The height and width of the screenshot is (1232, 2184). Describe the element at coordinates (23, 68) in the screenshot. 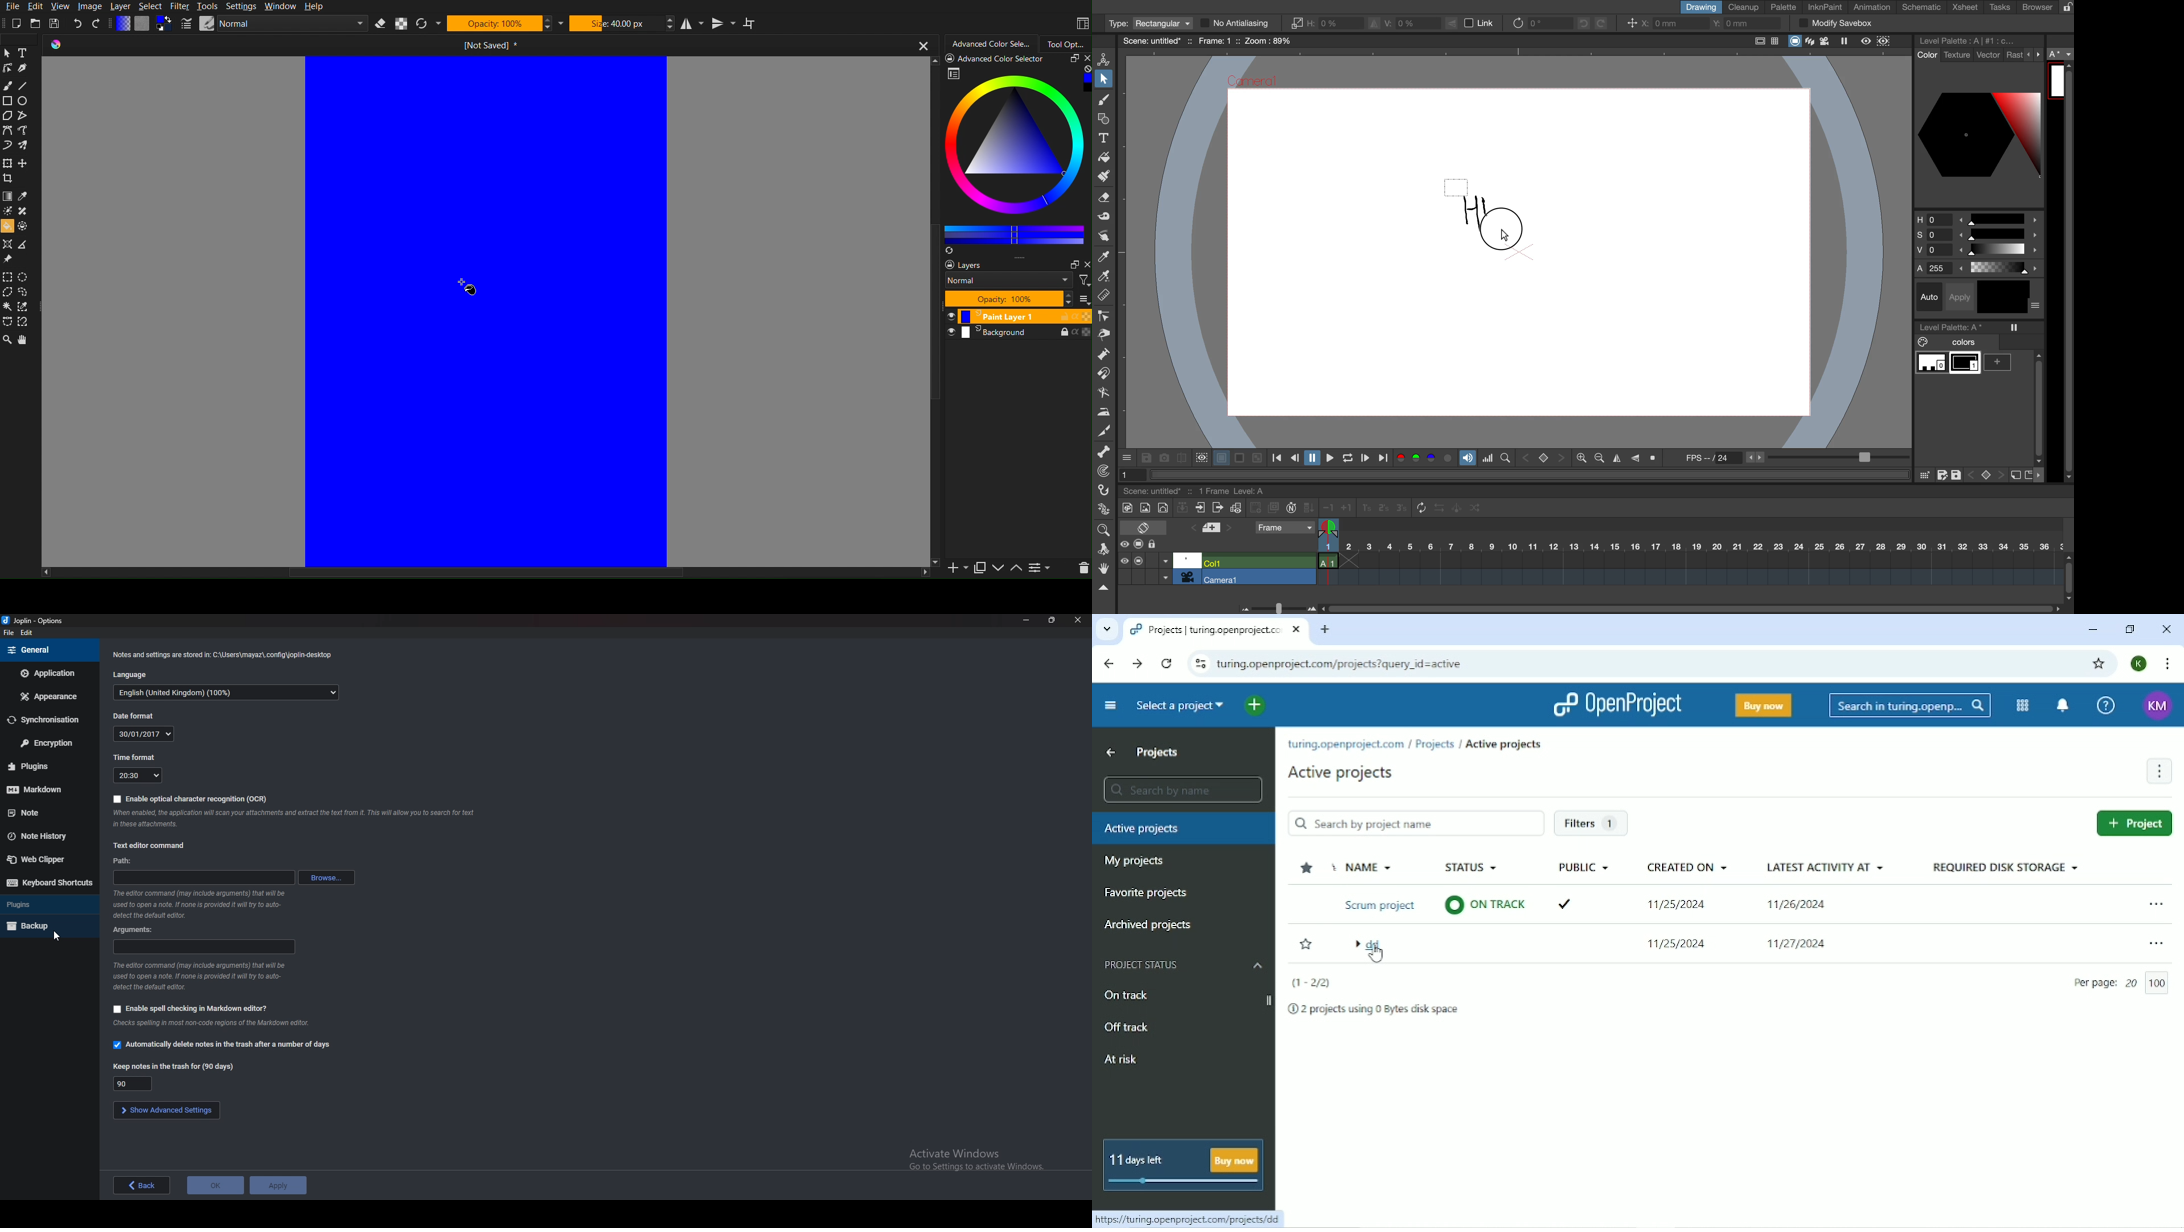

I see `Pen` at that location.